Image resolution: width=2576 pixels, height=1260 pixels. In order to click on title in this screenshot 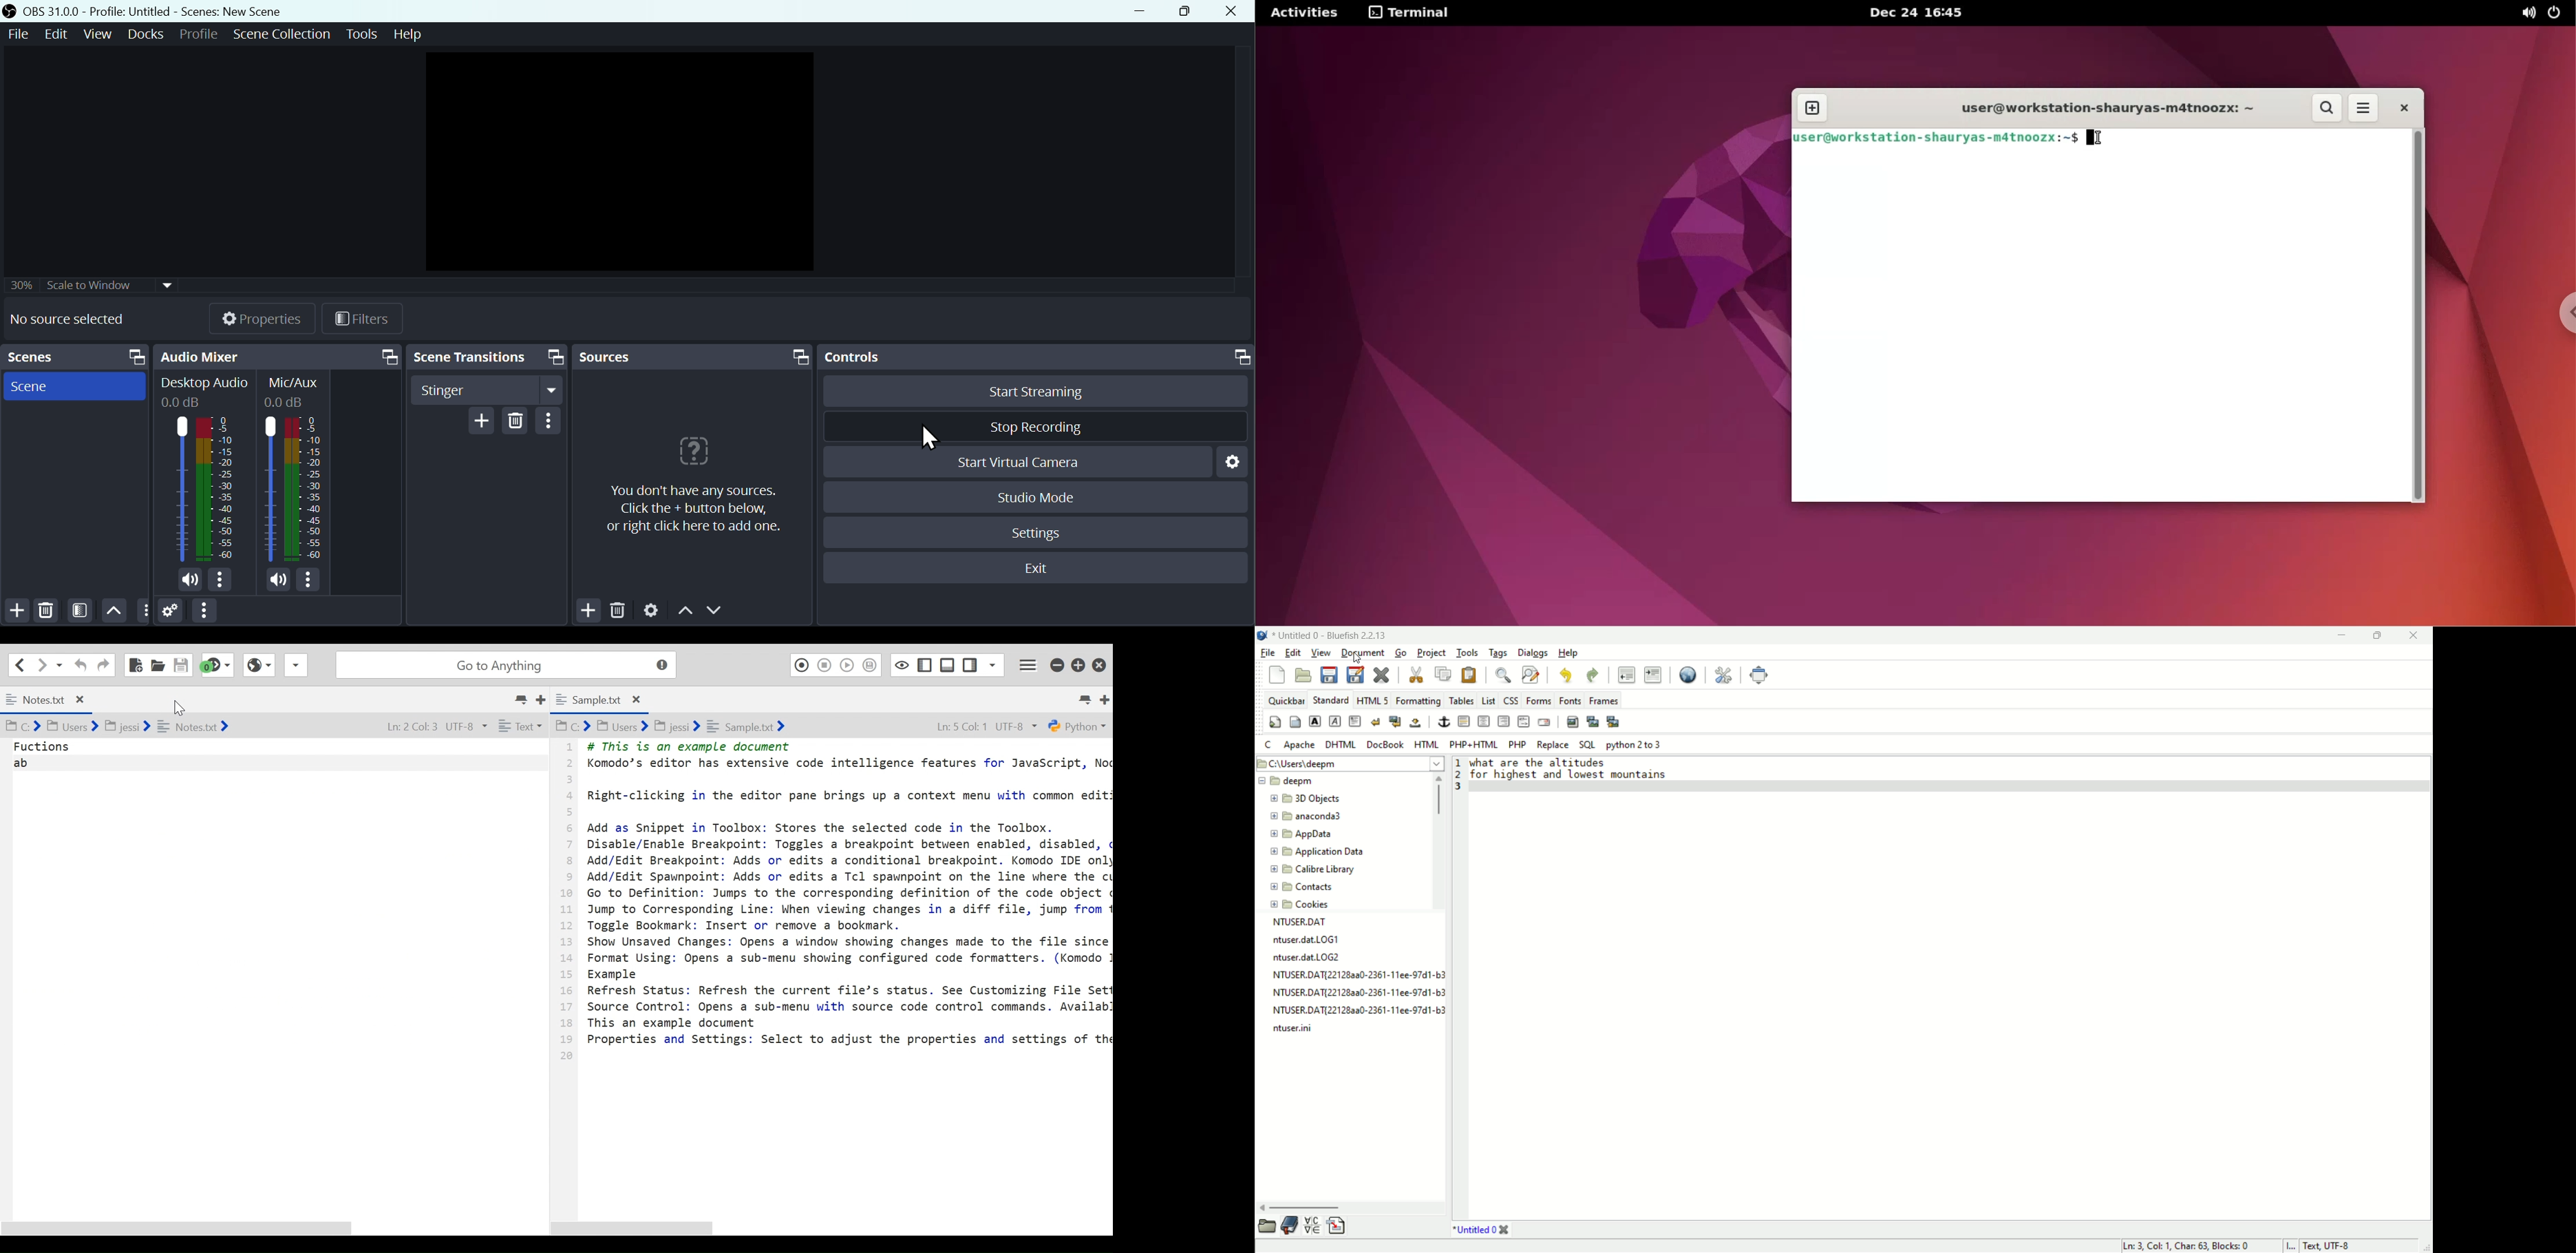, I will do `click(1477, 1230)`.